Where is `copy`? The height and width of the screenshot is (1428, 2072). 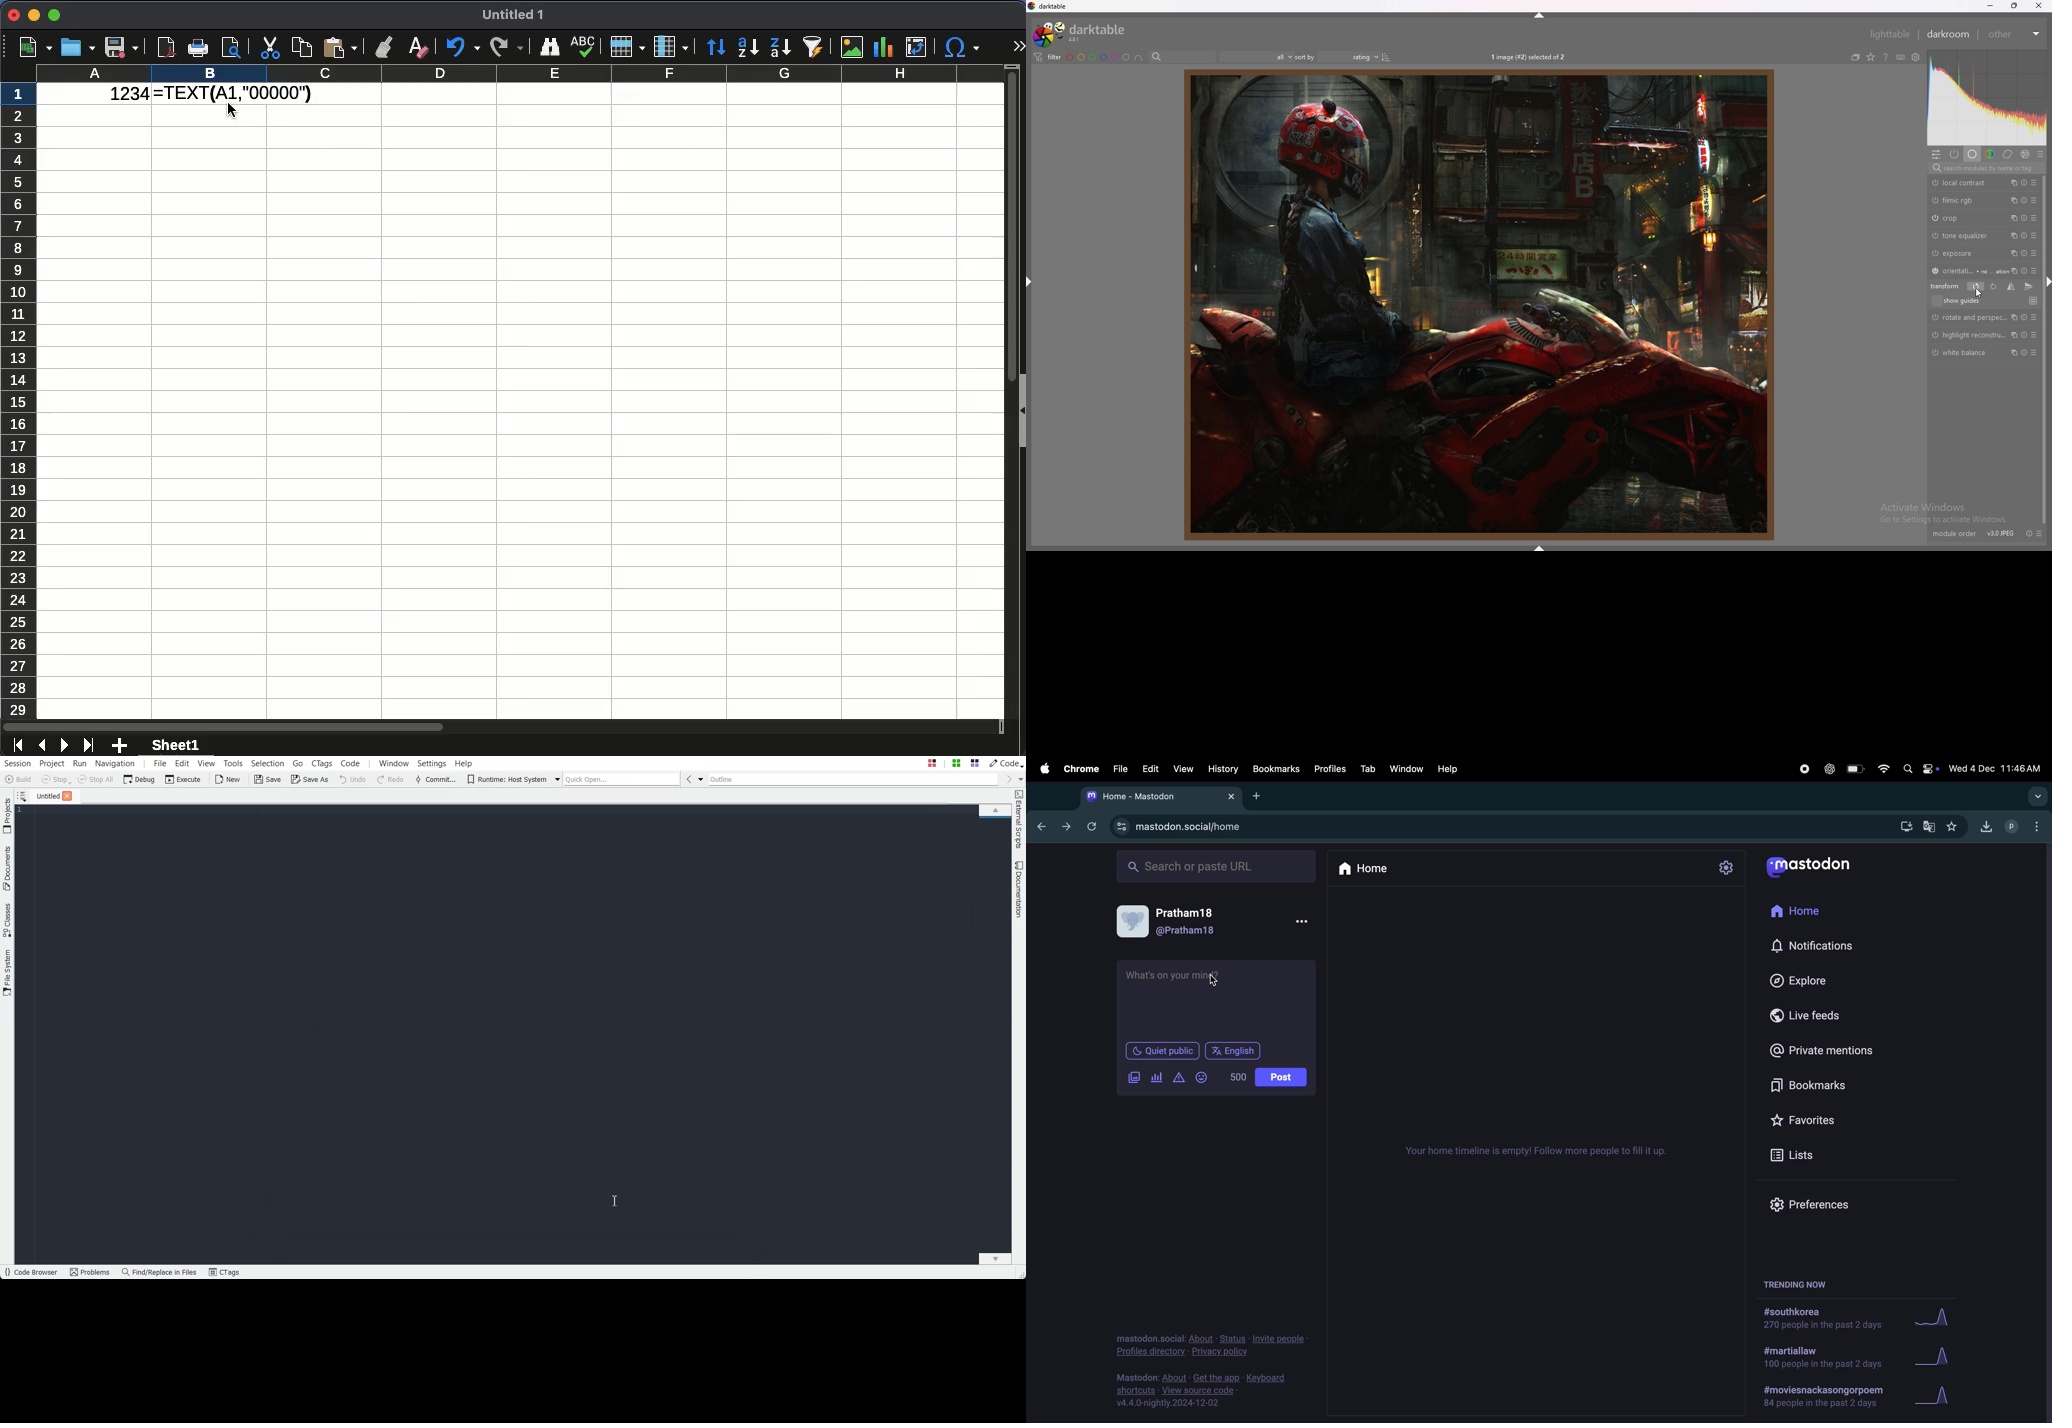
copy is located at coordinates (301, 48).